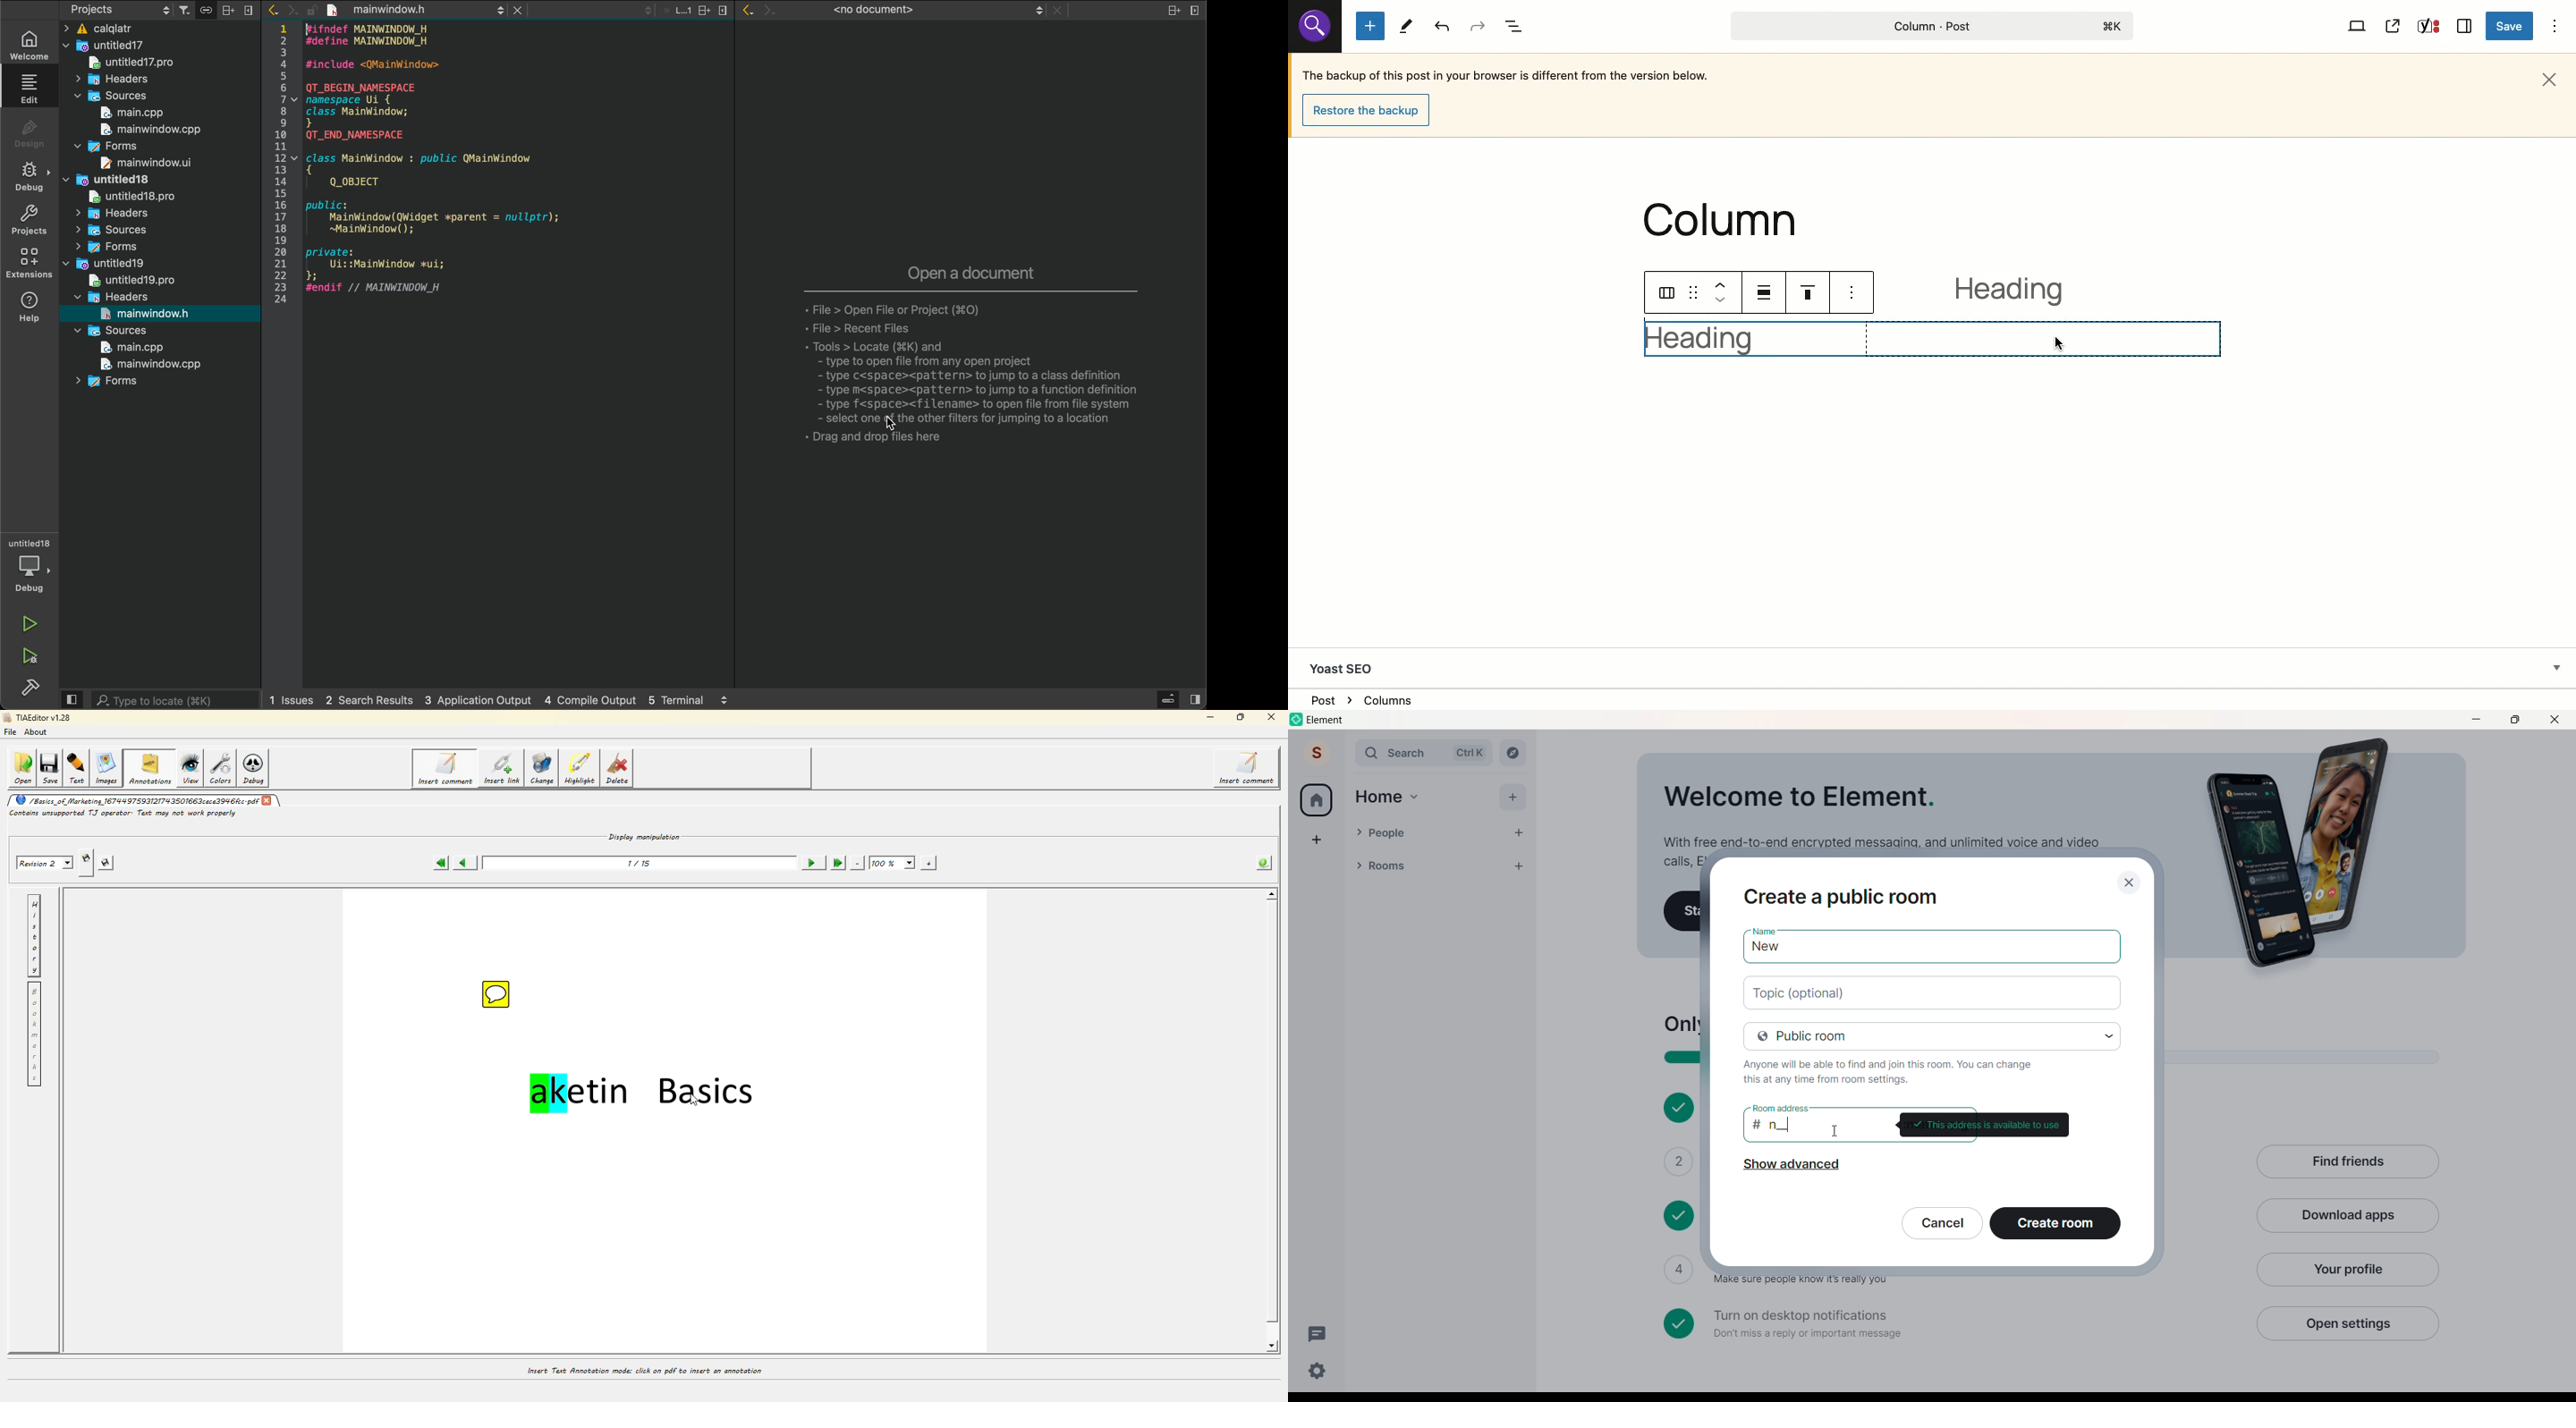 This screenshot has height=1428, width=2576. Describe the element at coordinates (1942, 1224) in the screenshot. I see `Cancel` at that location.